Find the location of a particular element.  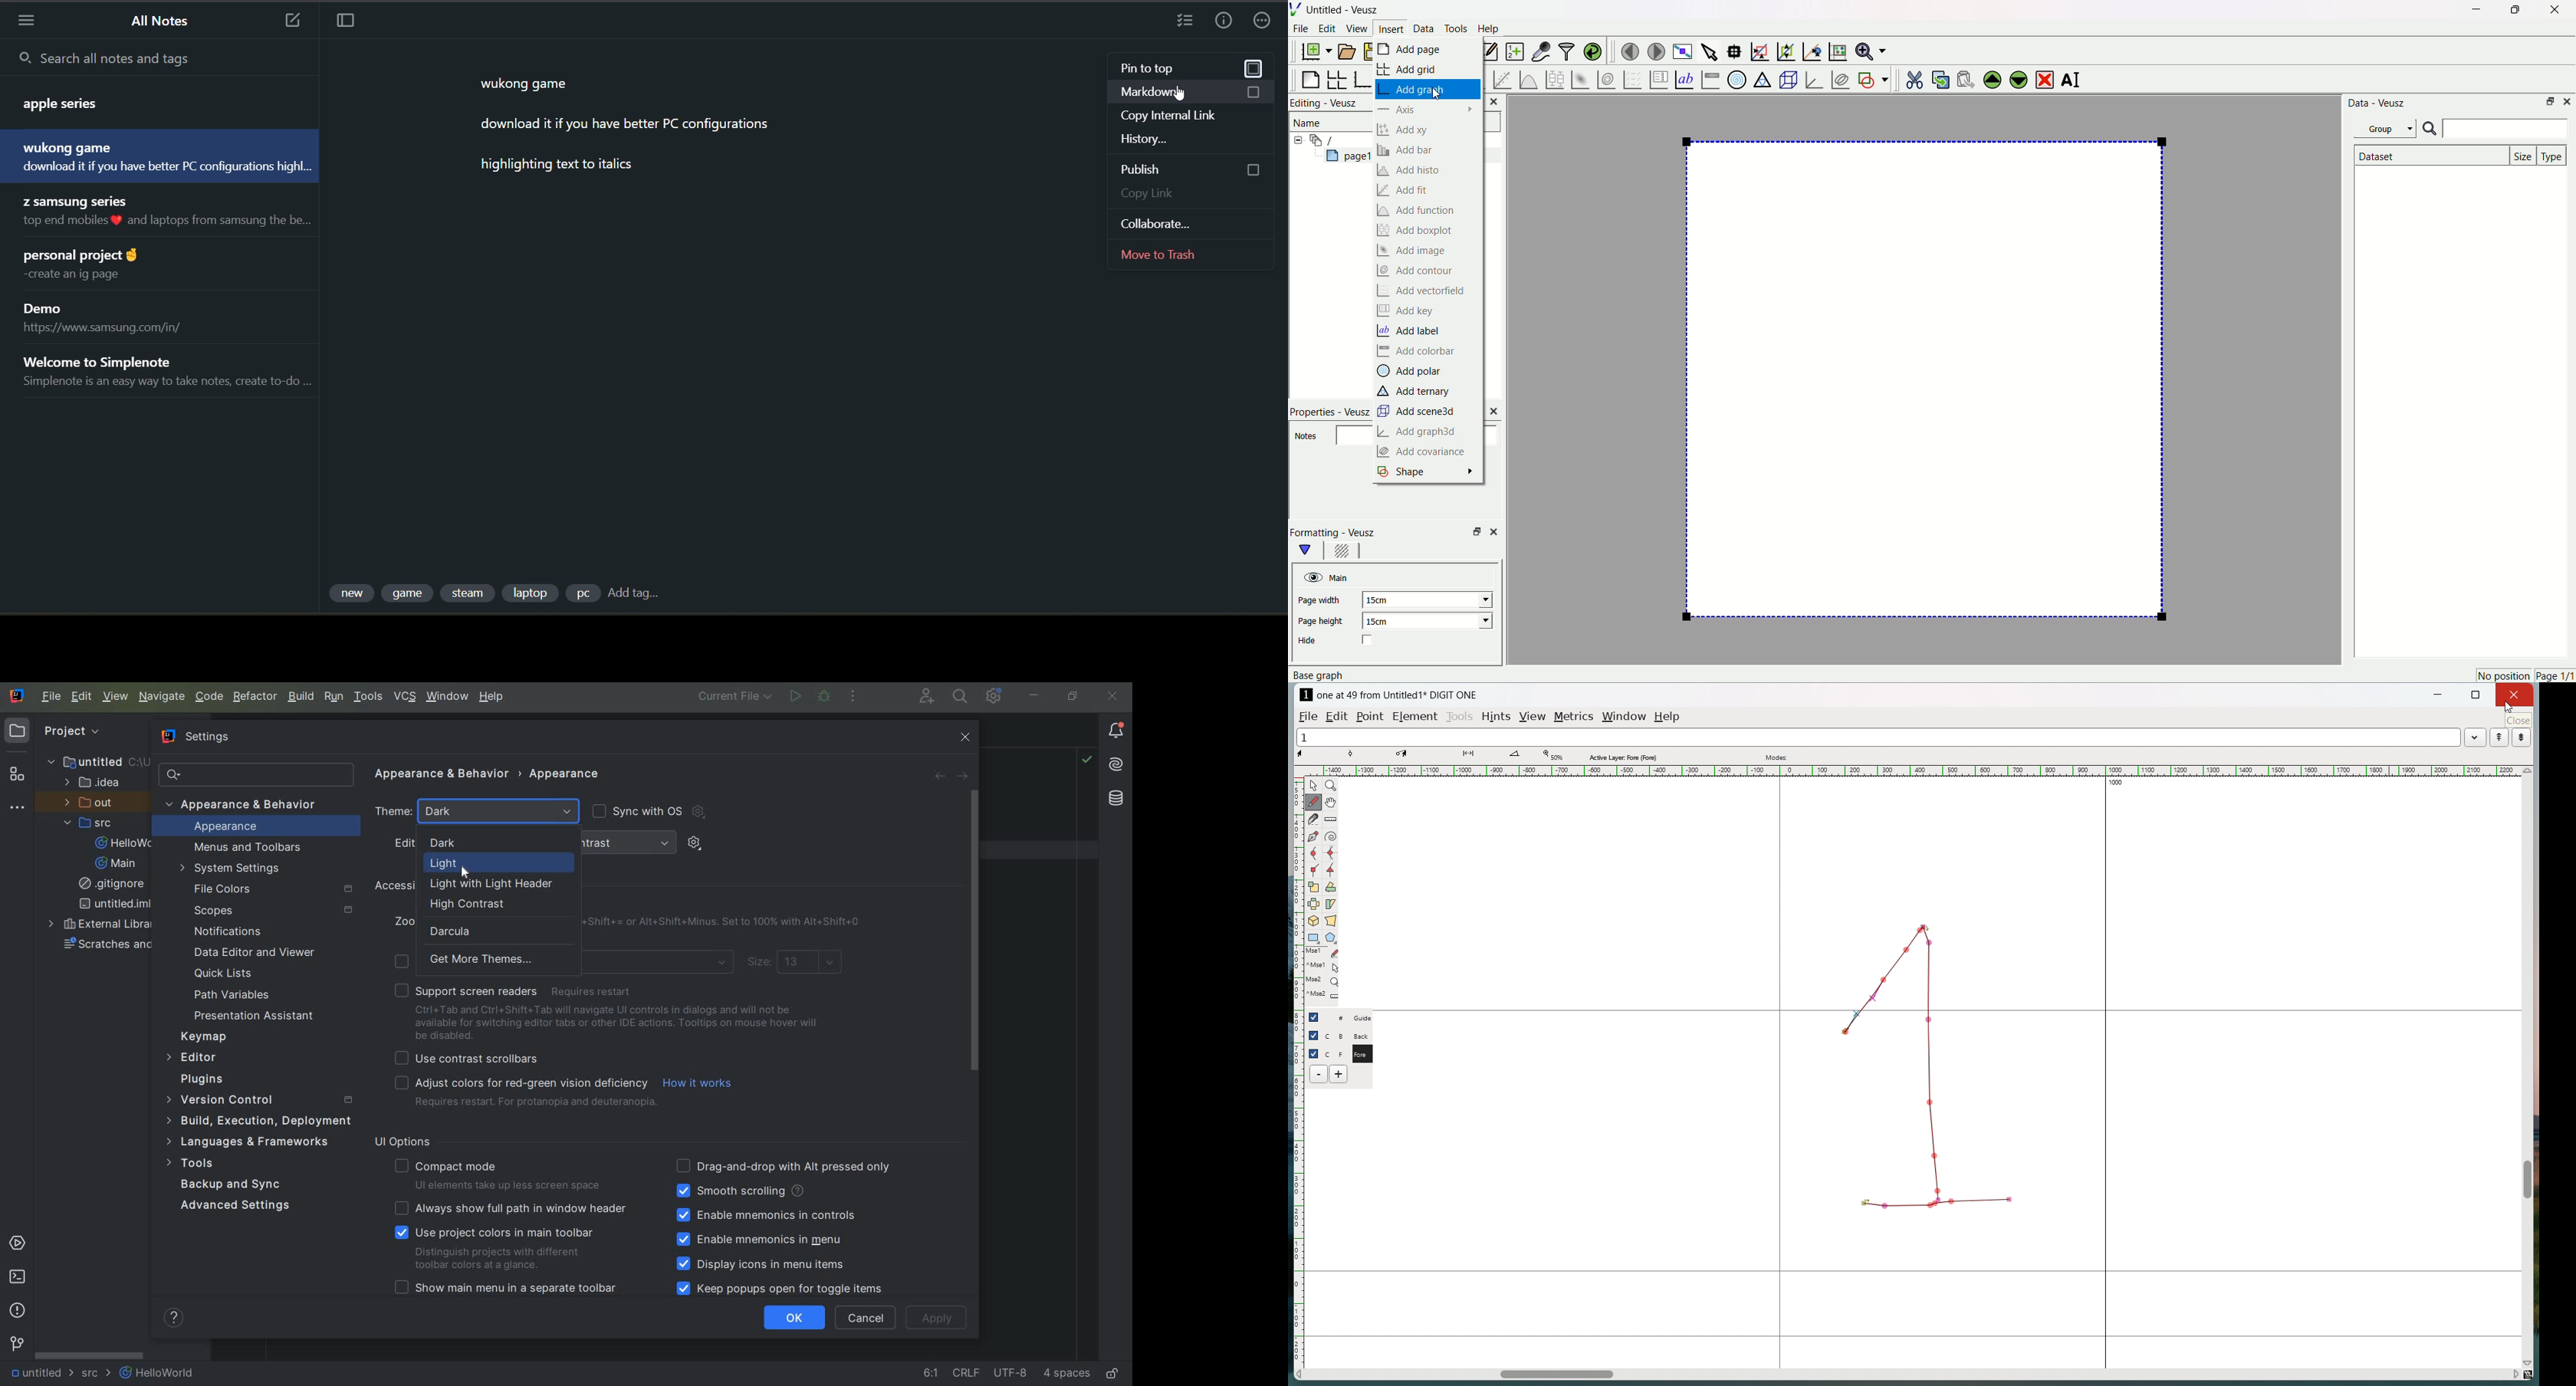

VCS is located at coordinates (404, 697).